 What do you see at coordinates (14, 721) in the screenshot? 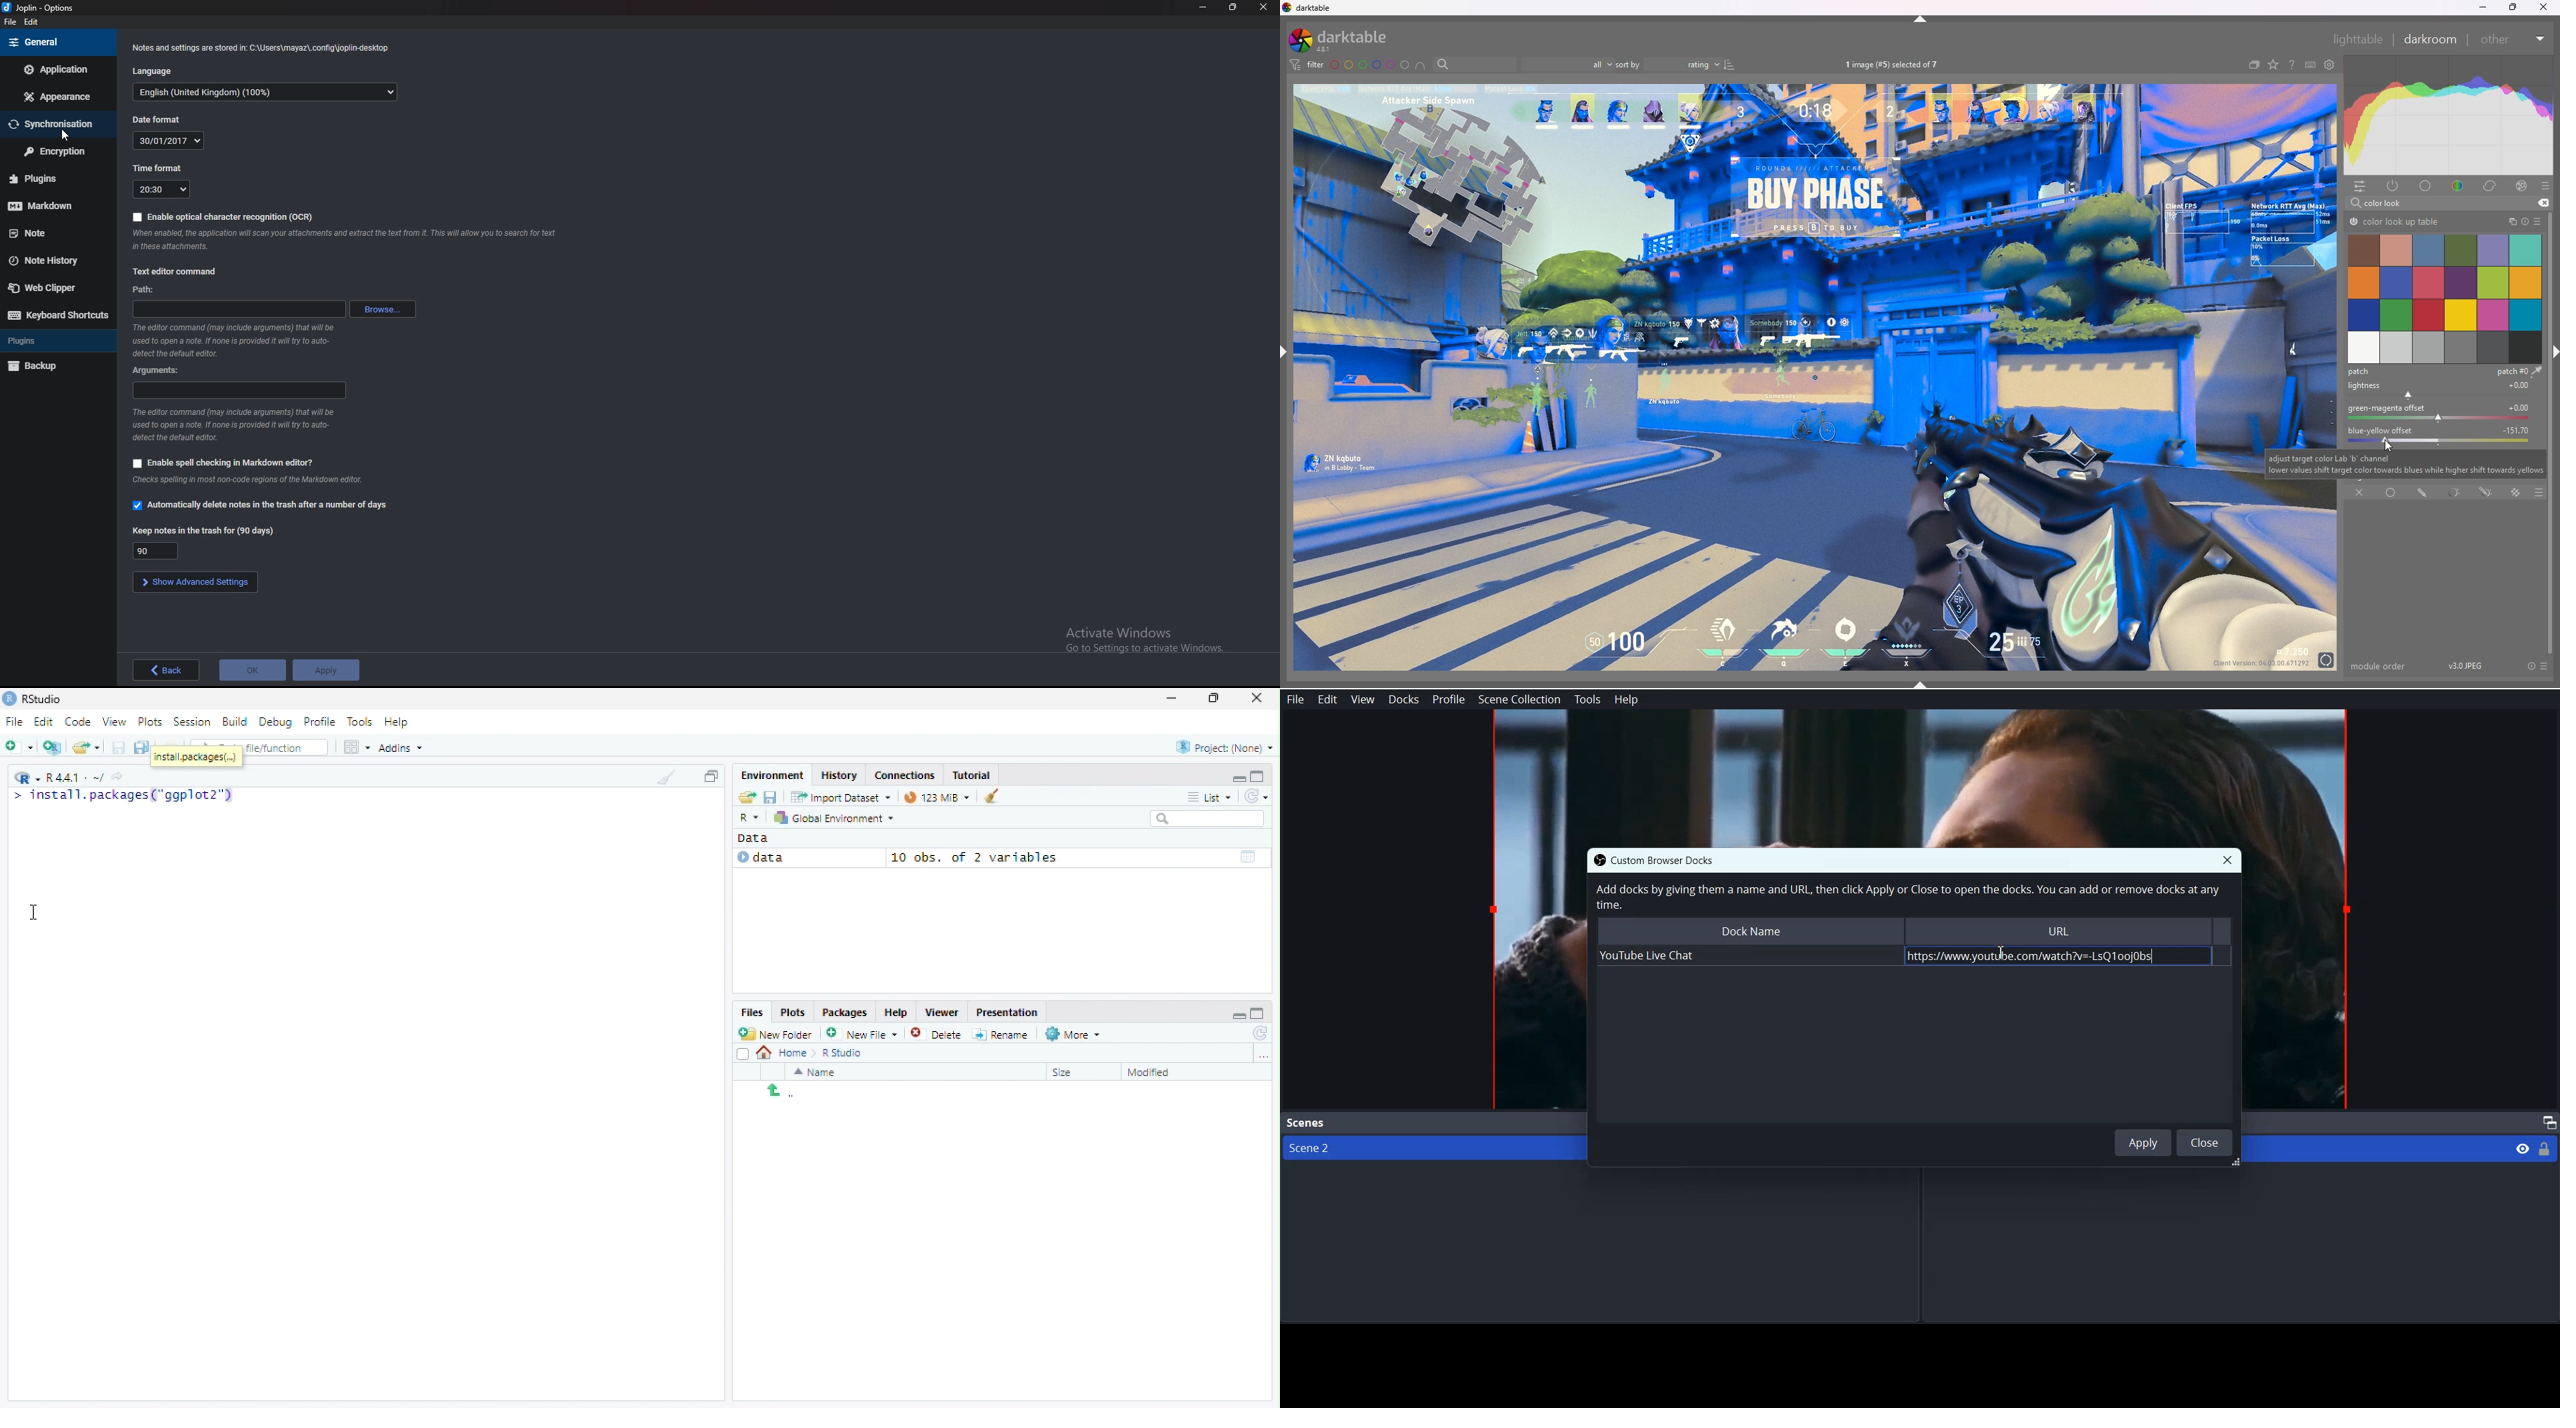
I see `File` at bounding box center [14, 721].